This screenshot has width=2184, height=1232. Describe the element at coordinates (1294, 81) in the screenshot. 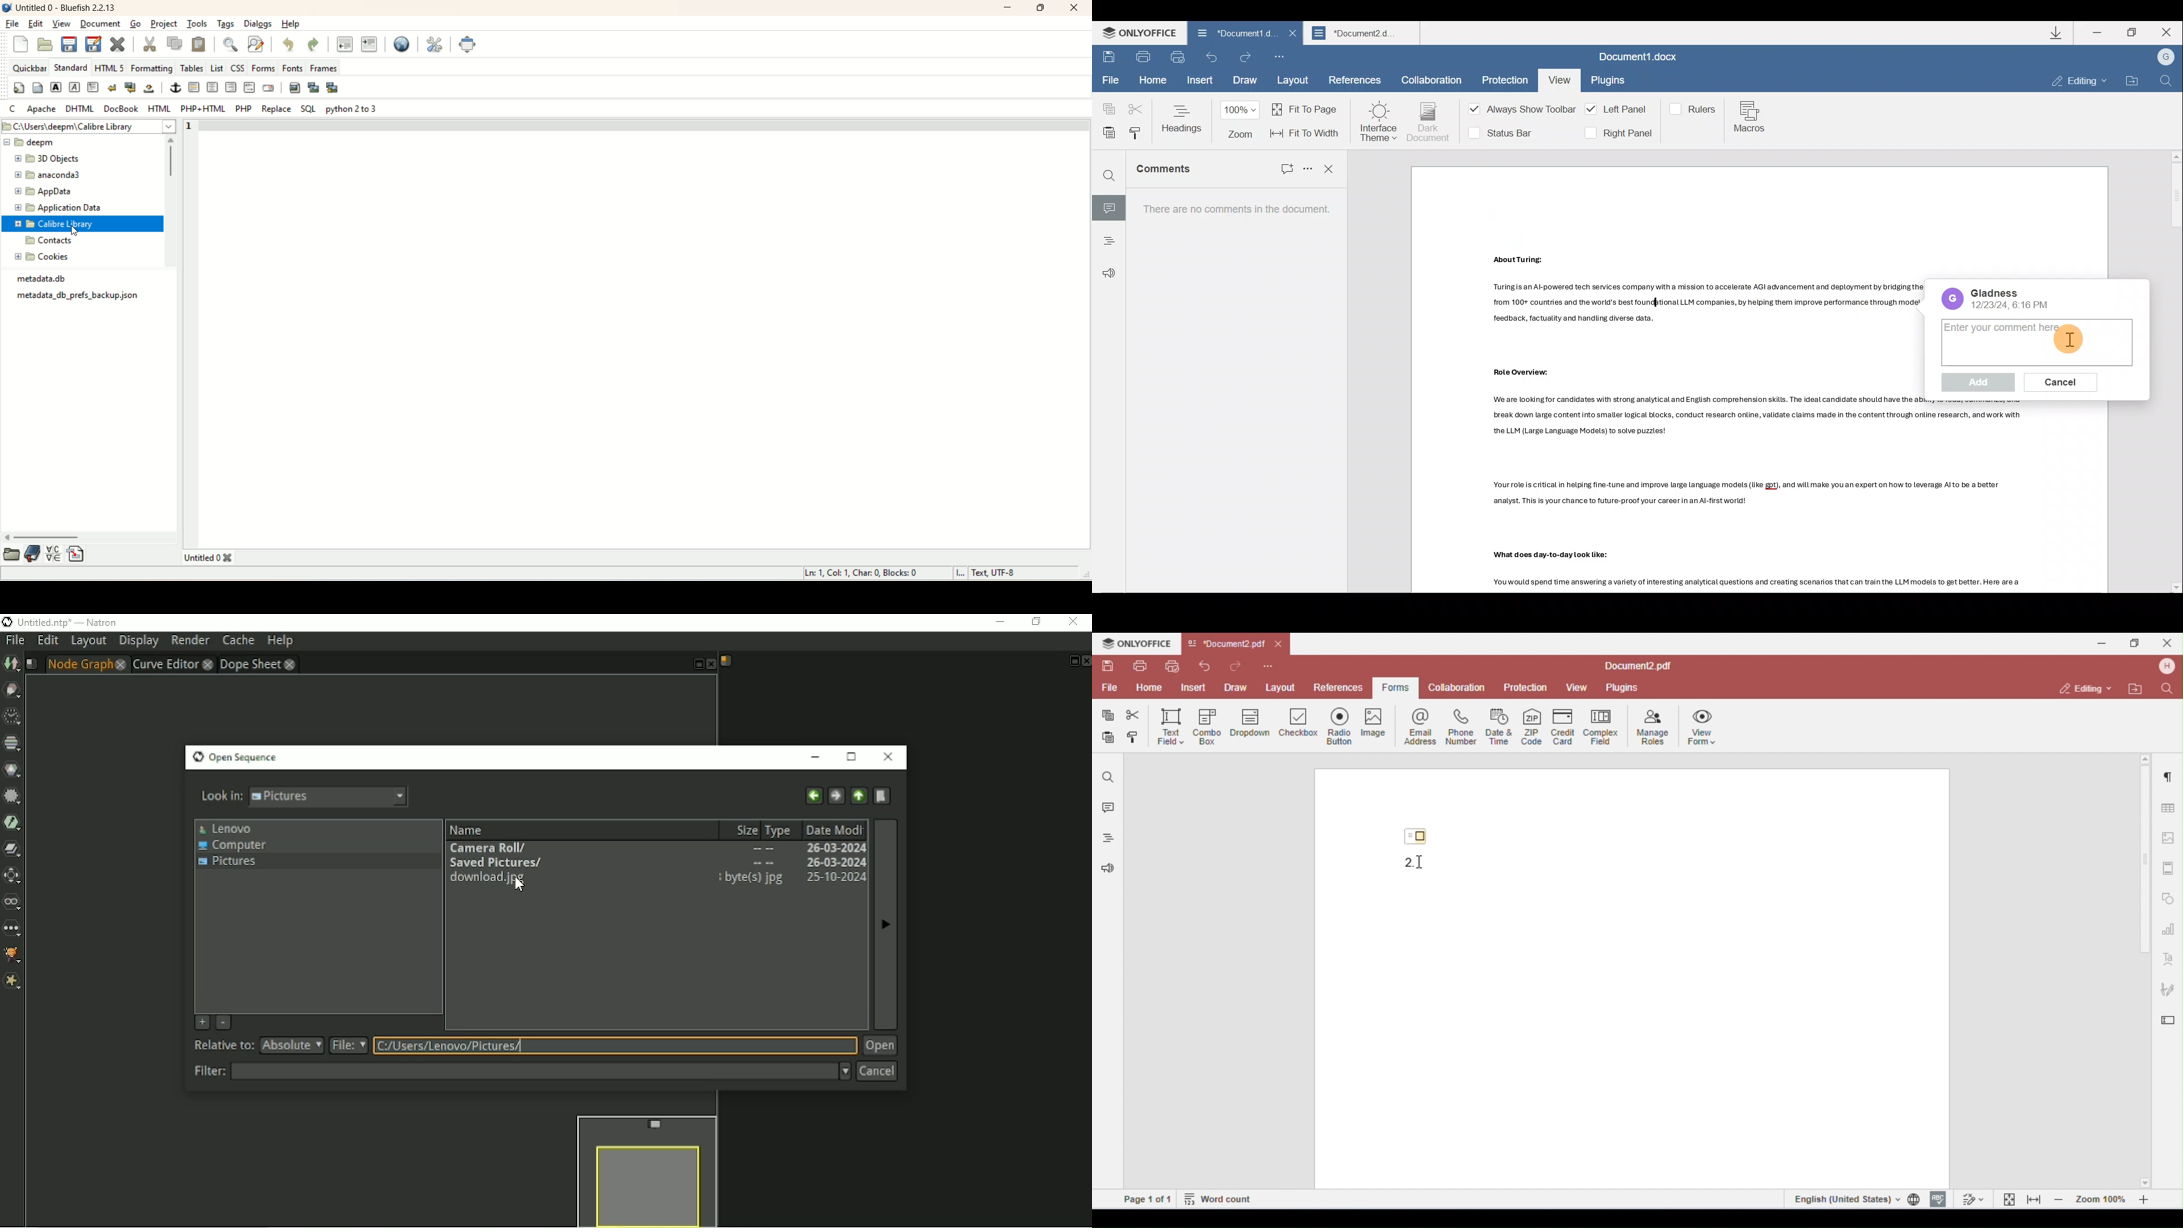

I see `Layout` at that location.